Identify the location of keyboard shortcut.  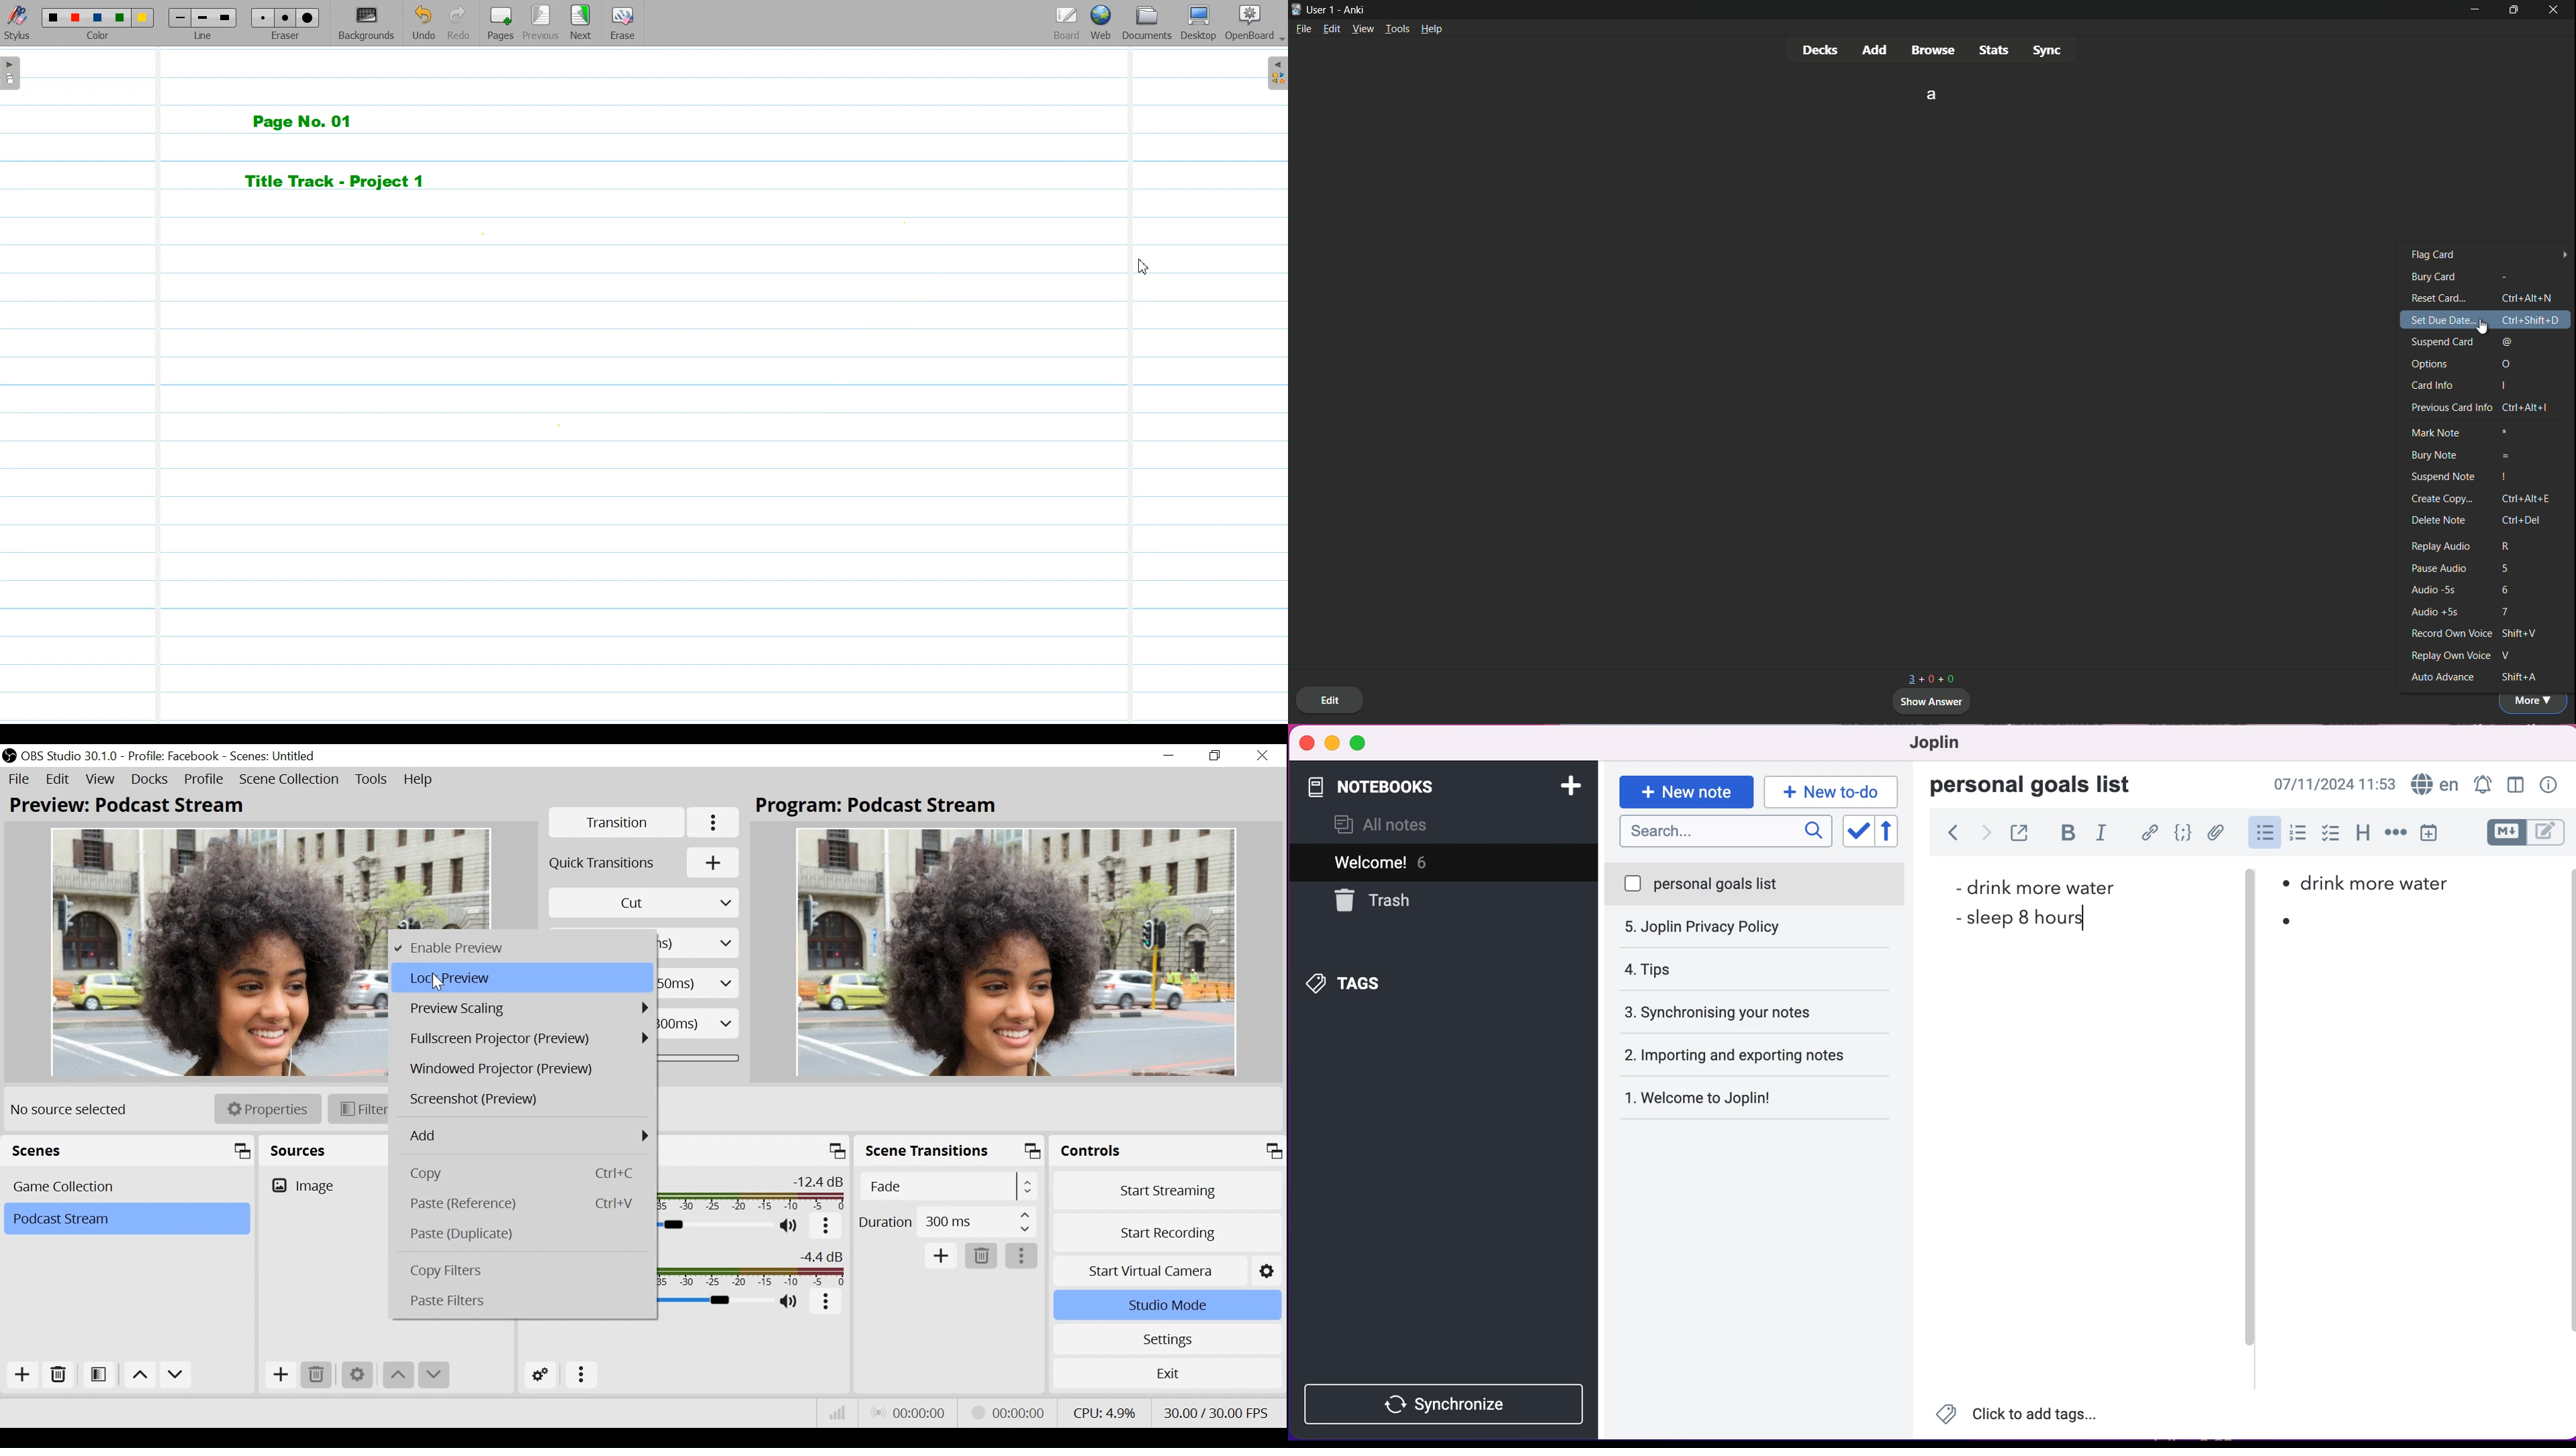
(2511, 655).